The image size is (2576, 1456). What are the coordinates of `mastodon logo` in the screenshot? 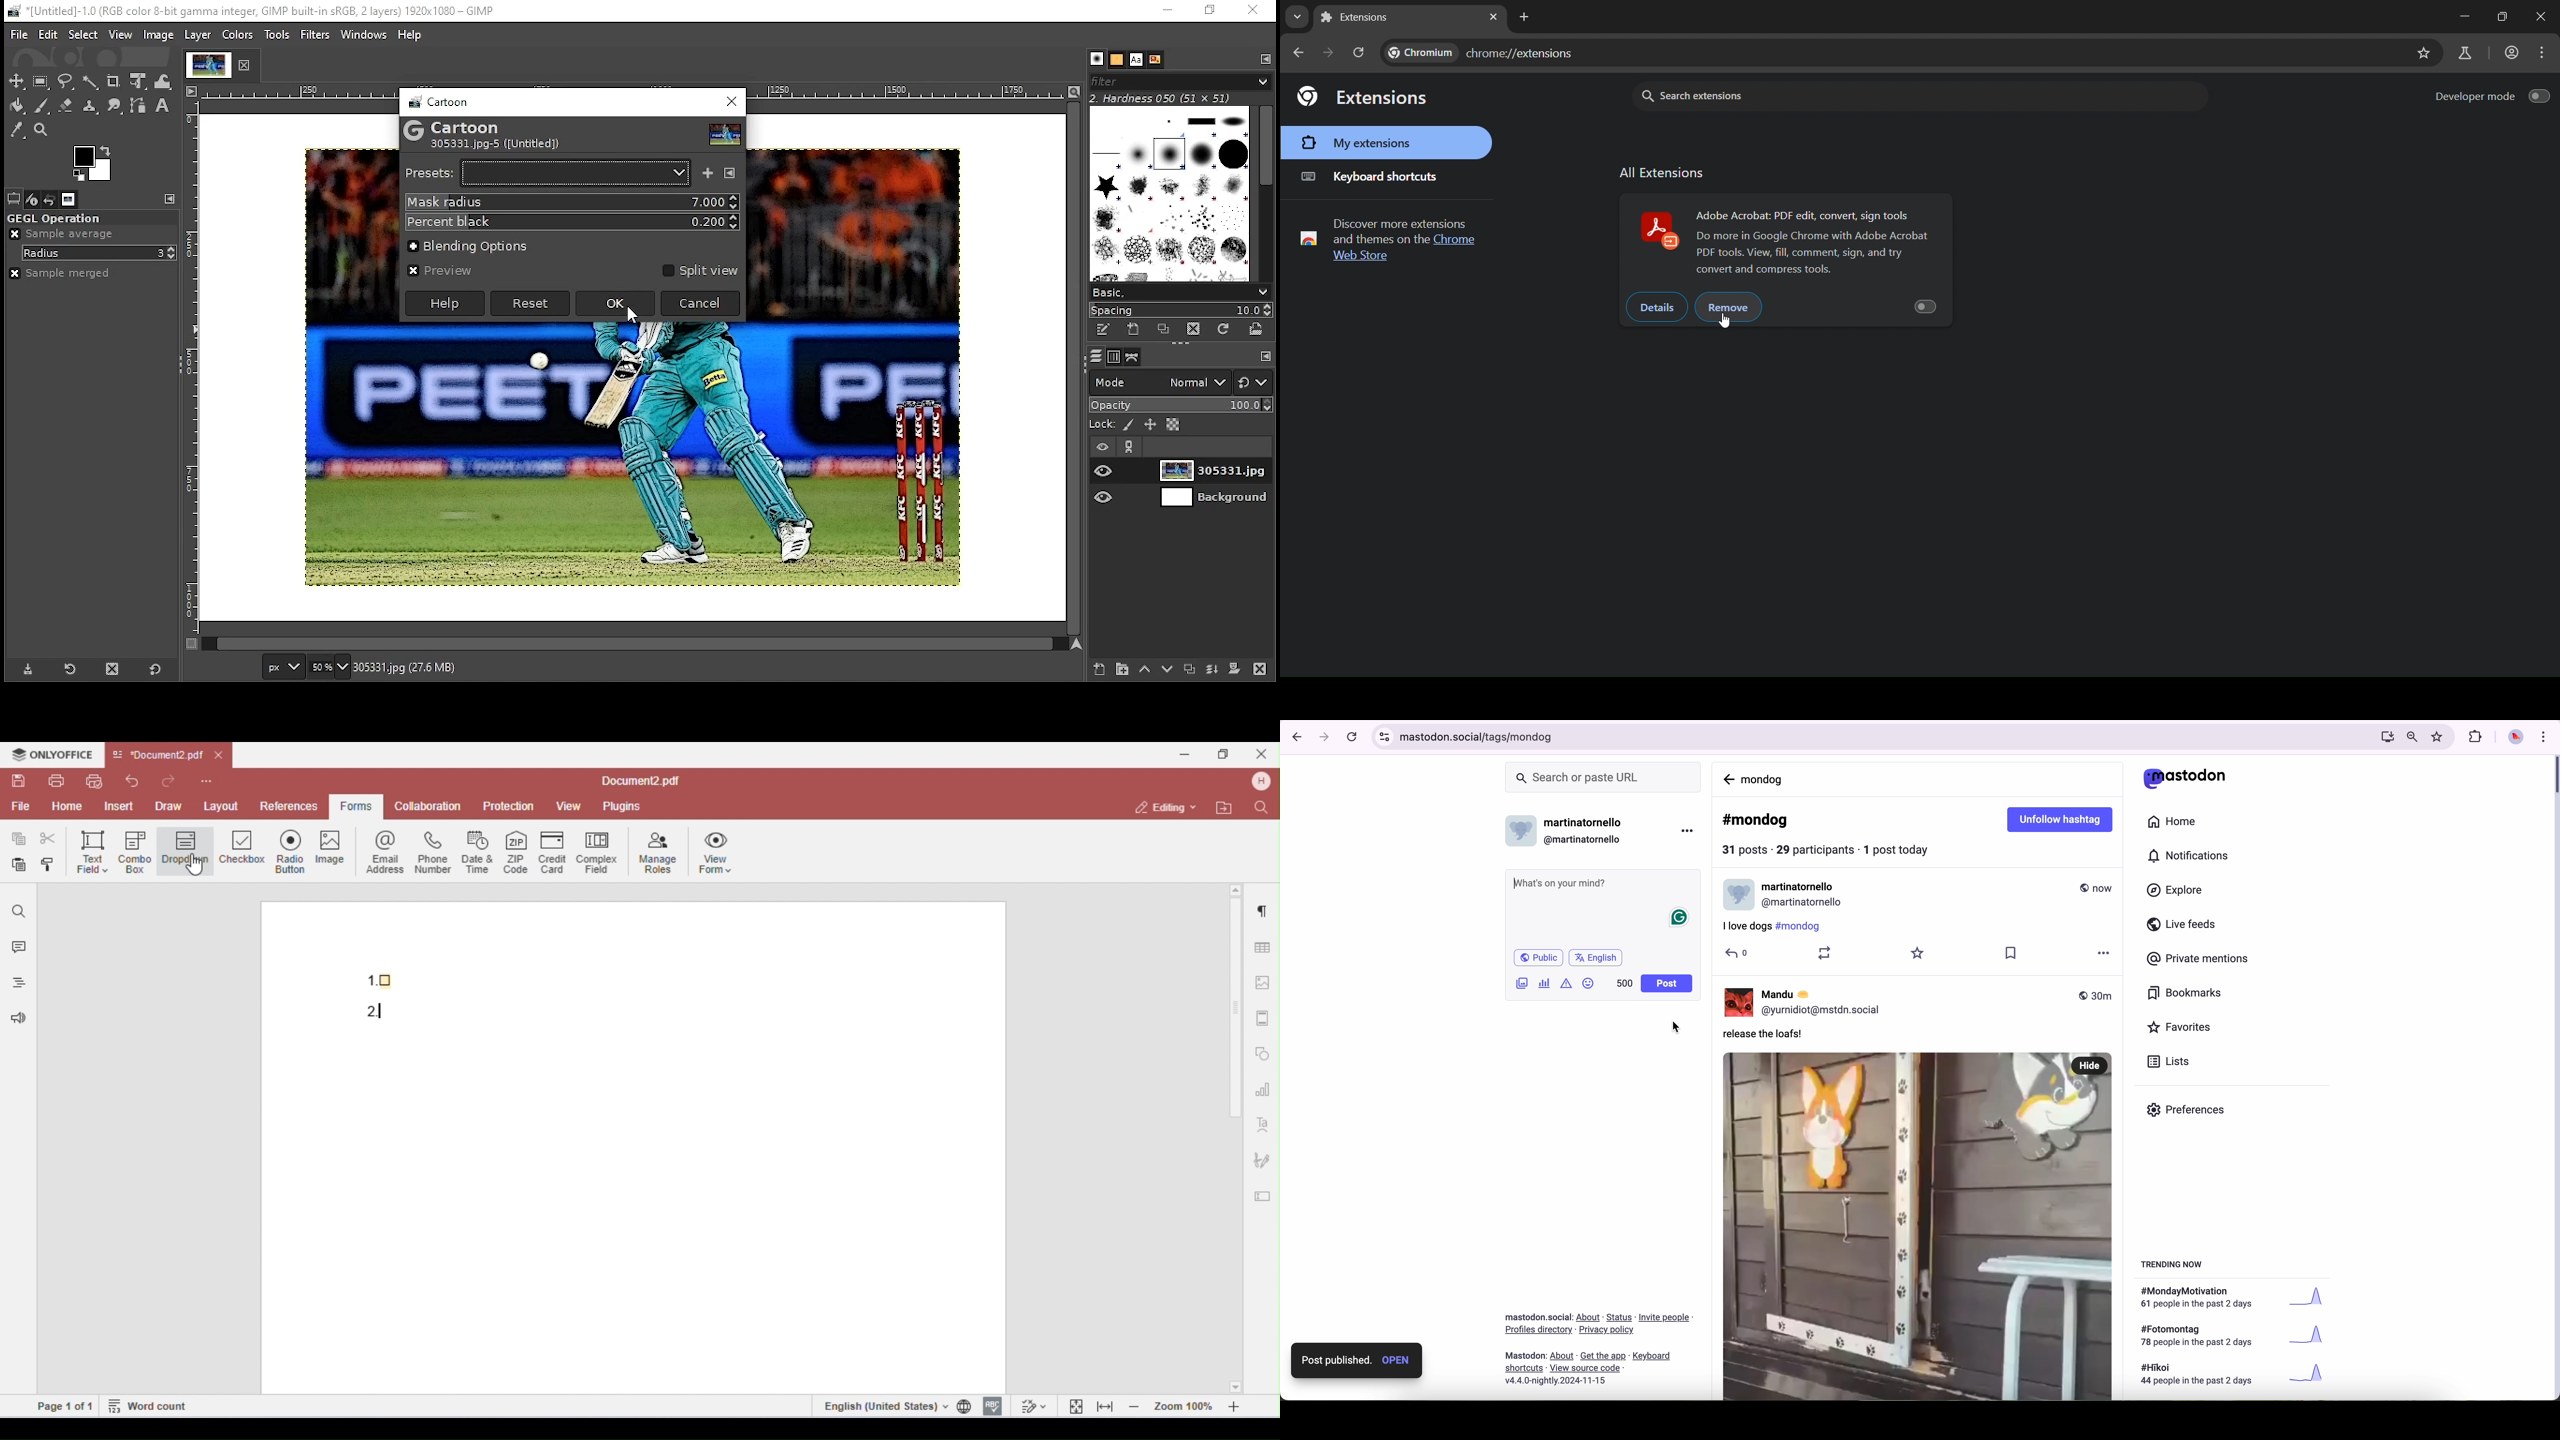 It's located at (2184, 778).